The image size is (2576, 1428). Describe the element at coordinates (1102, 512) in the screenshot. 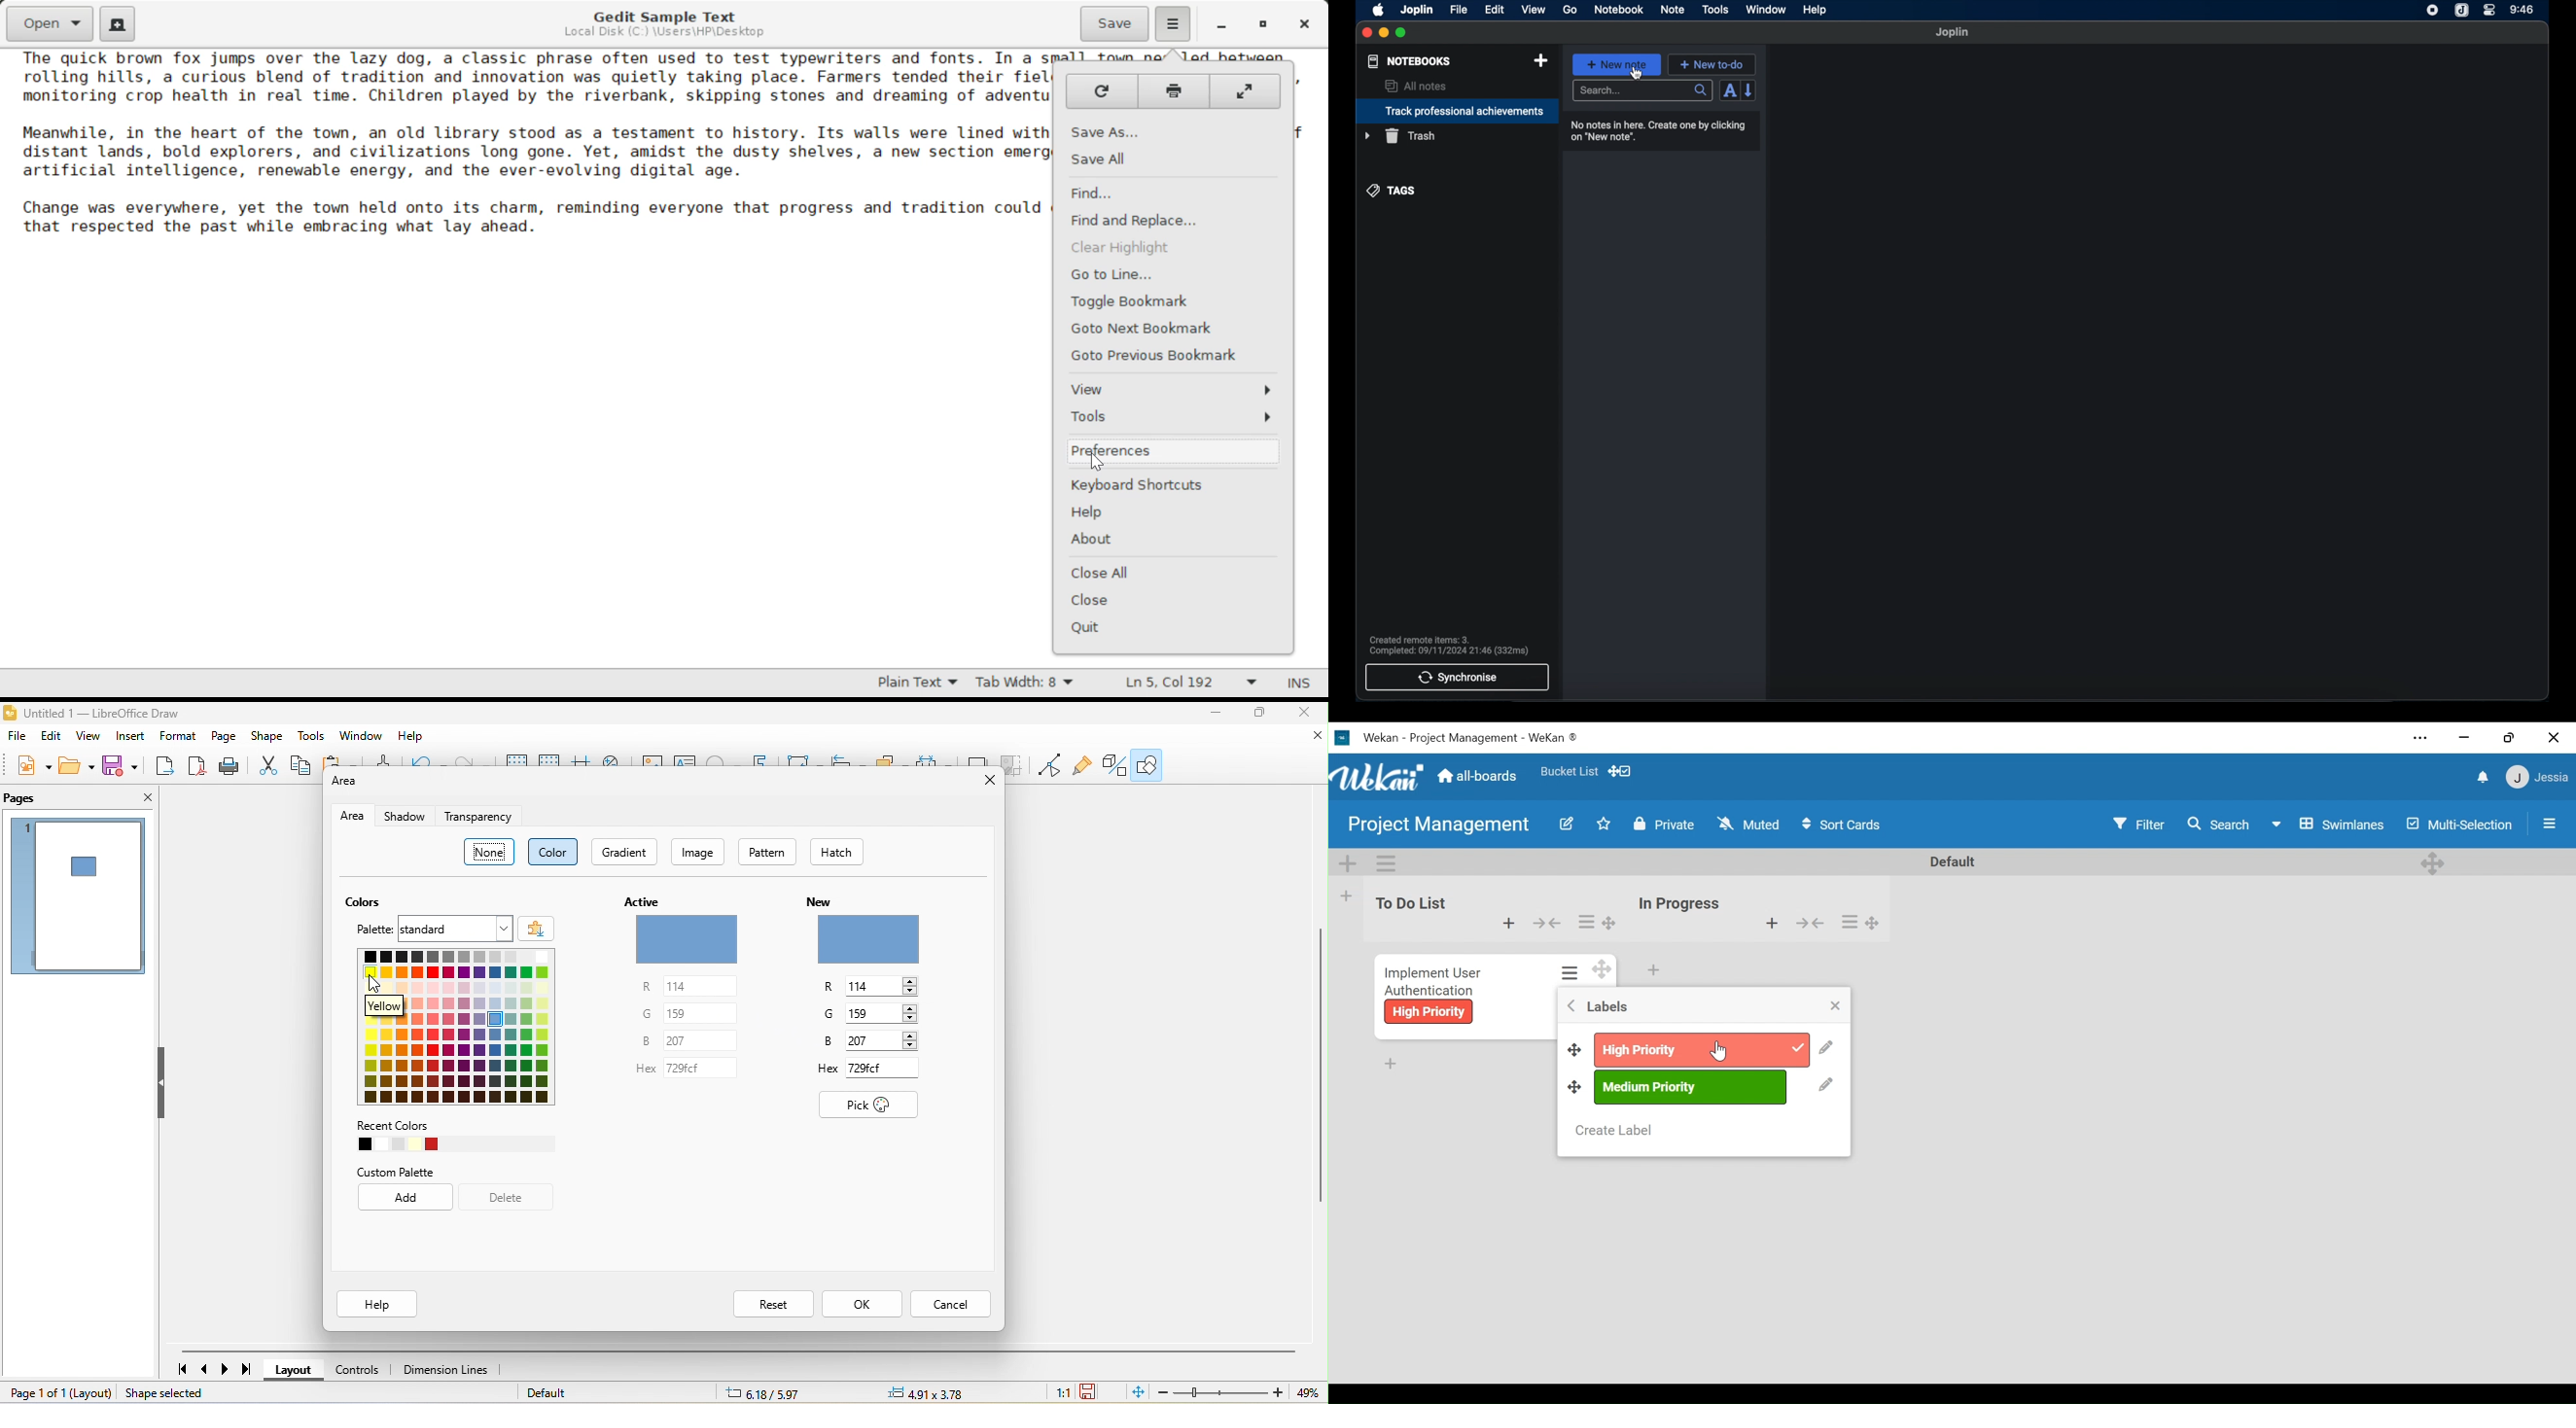

I see `Help` at that location.